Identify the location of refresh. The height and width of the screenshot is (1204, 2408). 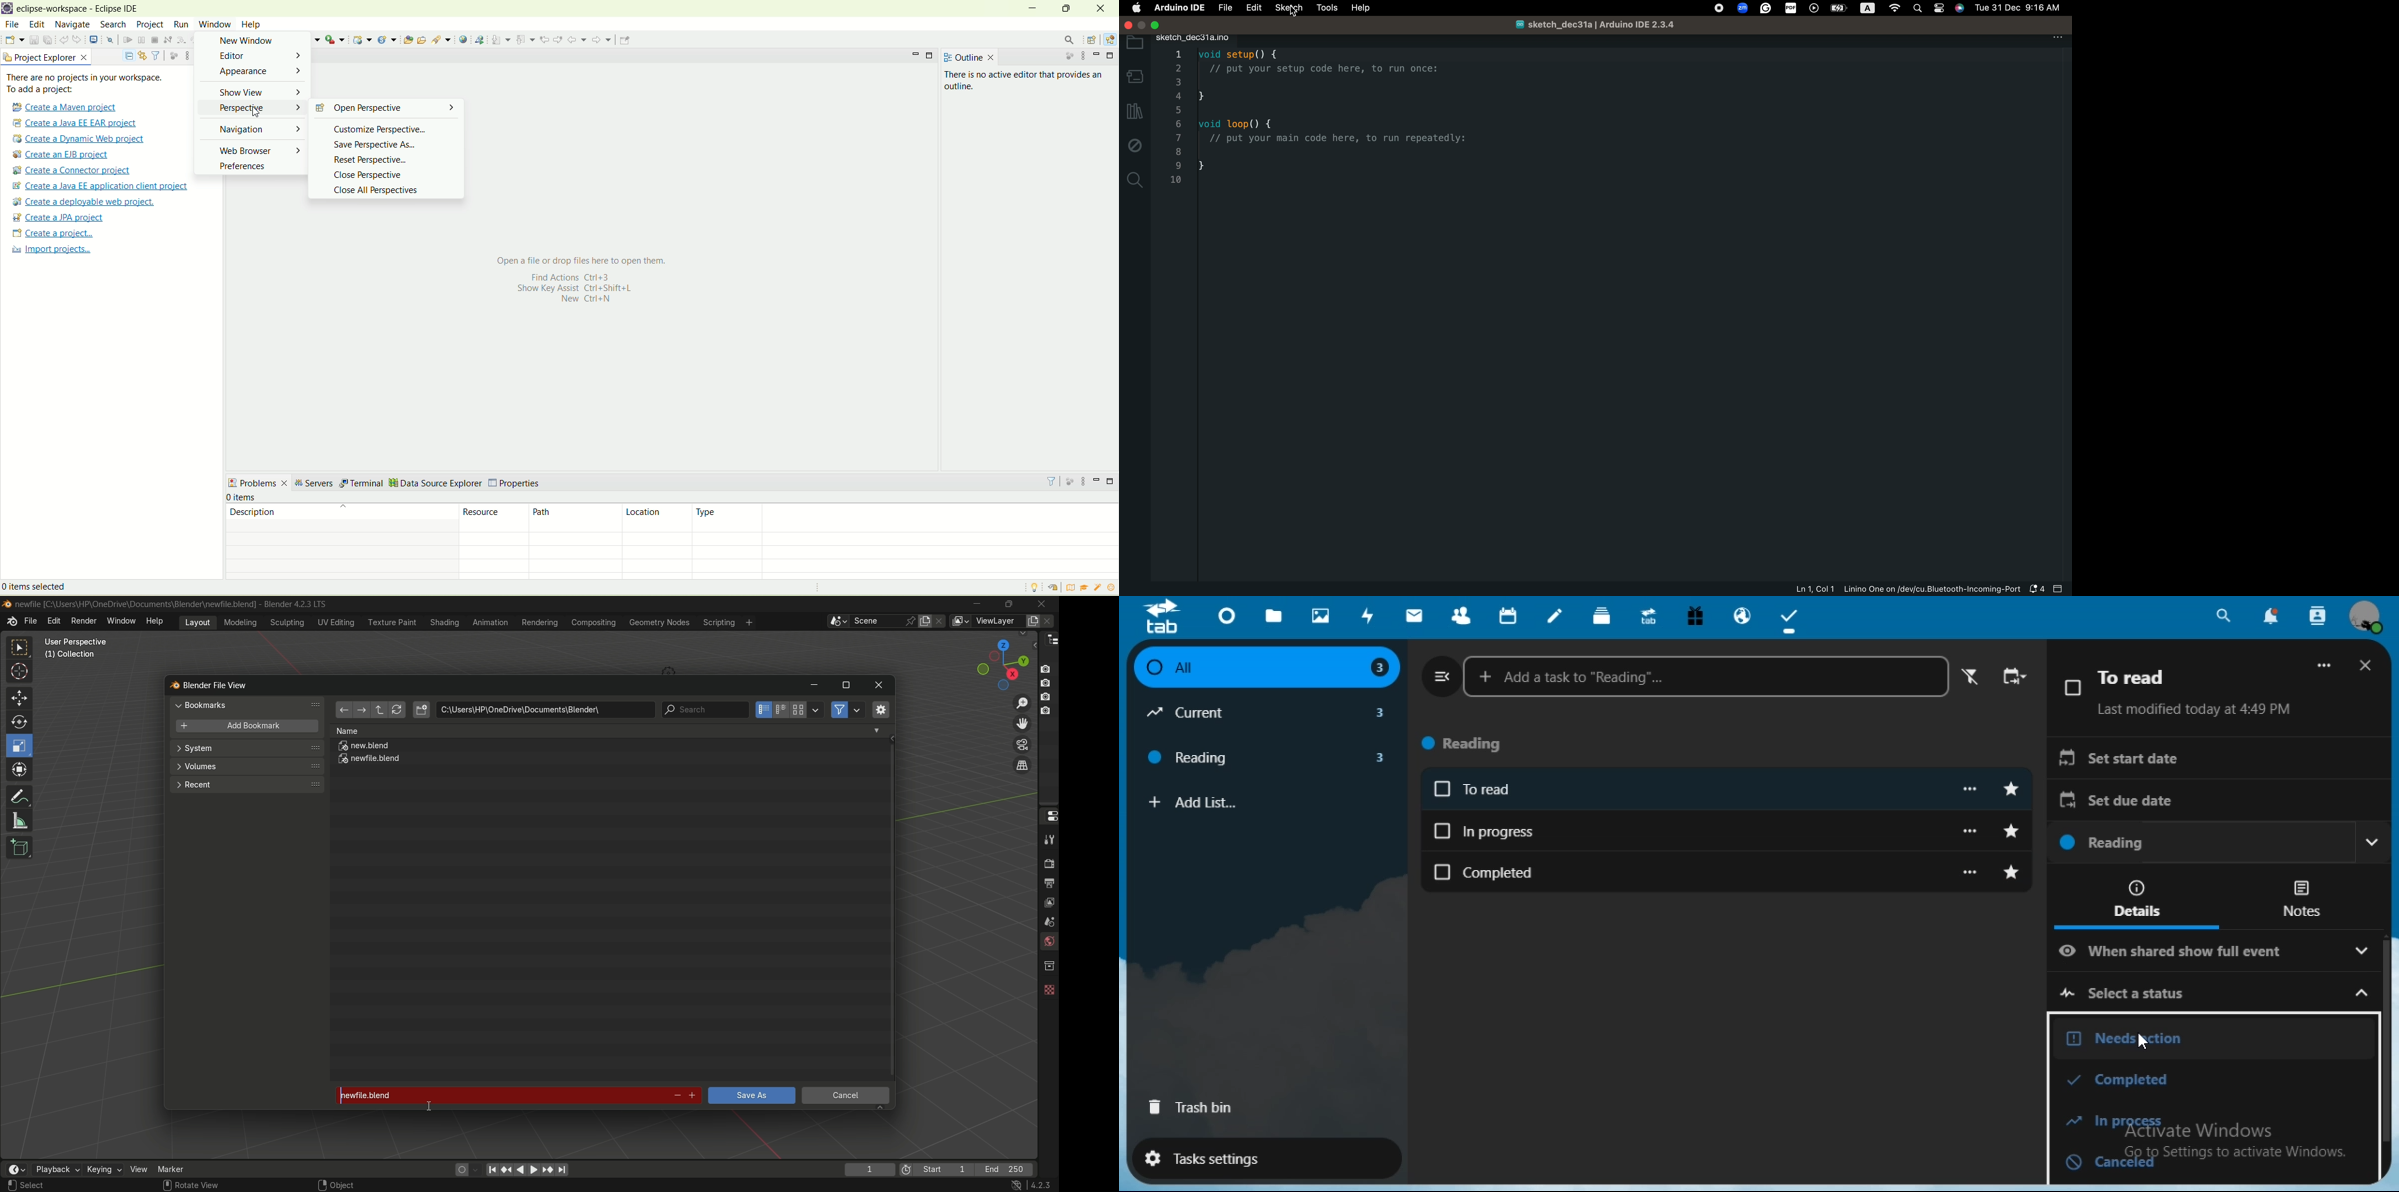
(397, 710).